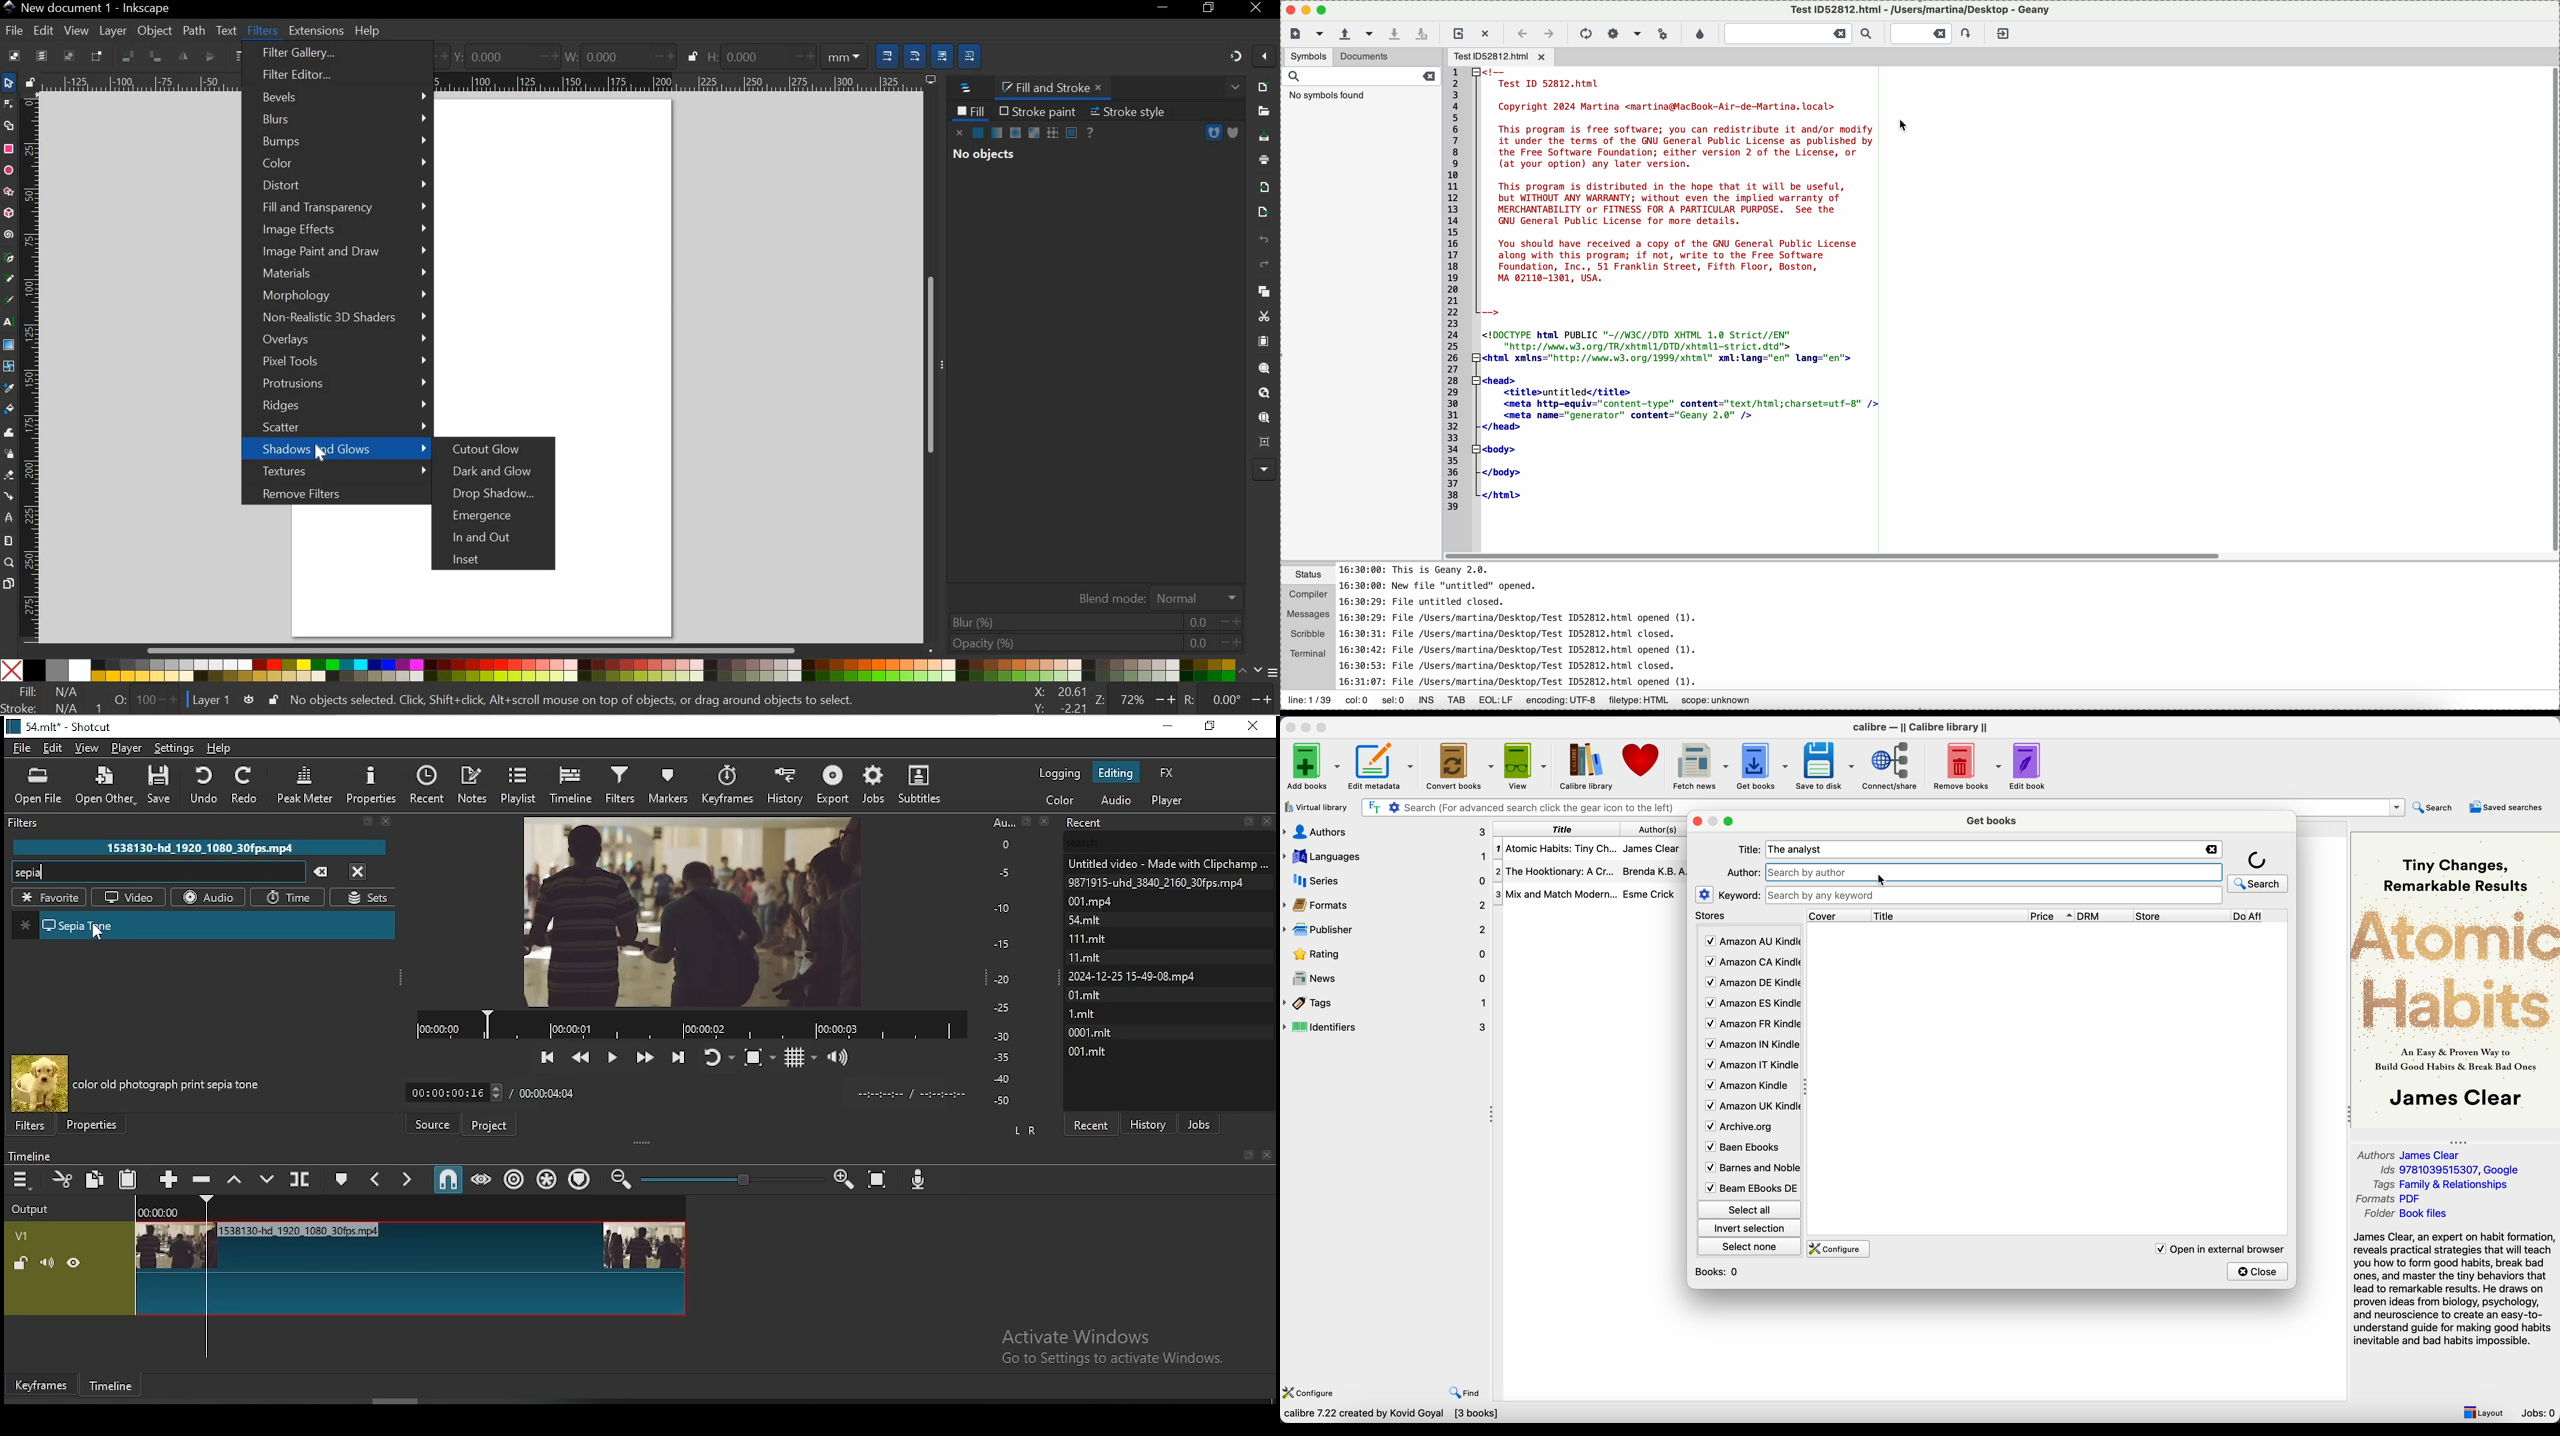 The height and width of the screenshot is (1456, 2576). Describe the element at coordinates (646, 1054) in the screenshot. I see `play quickly forwards` at that location.